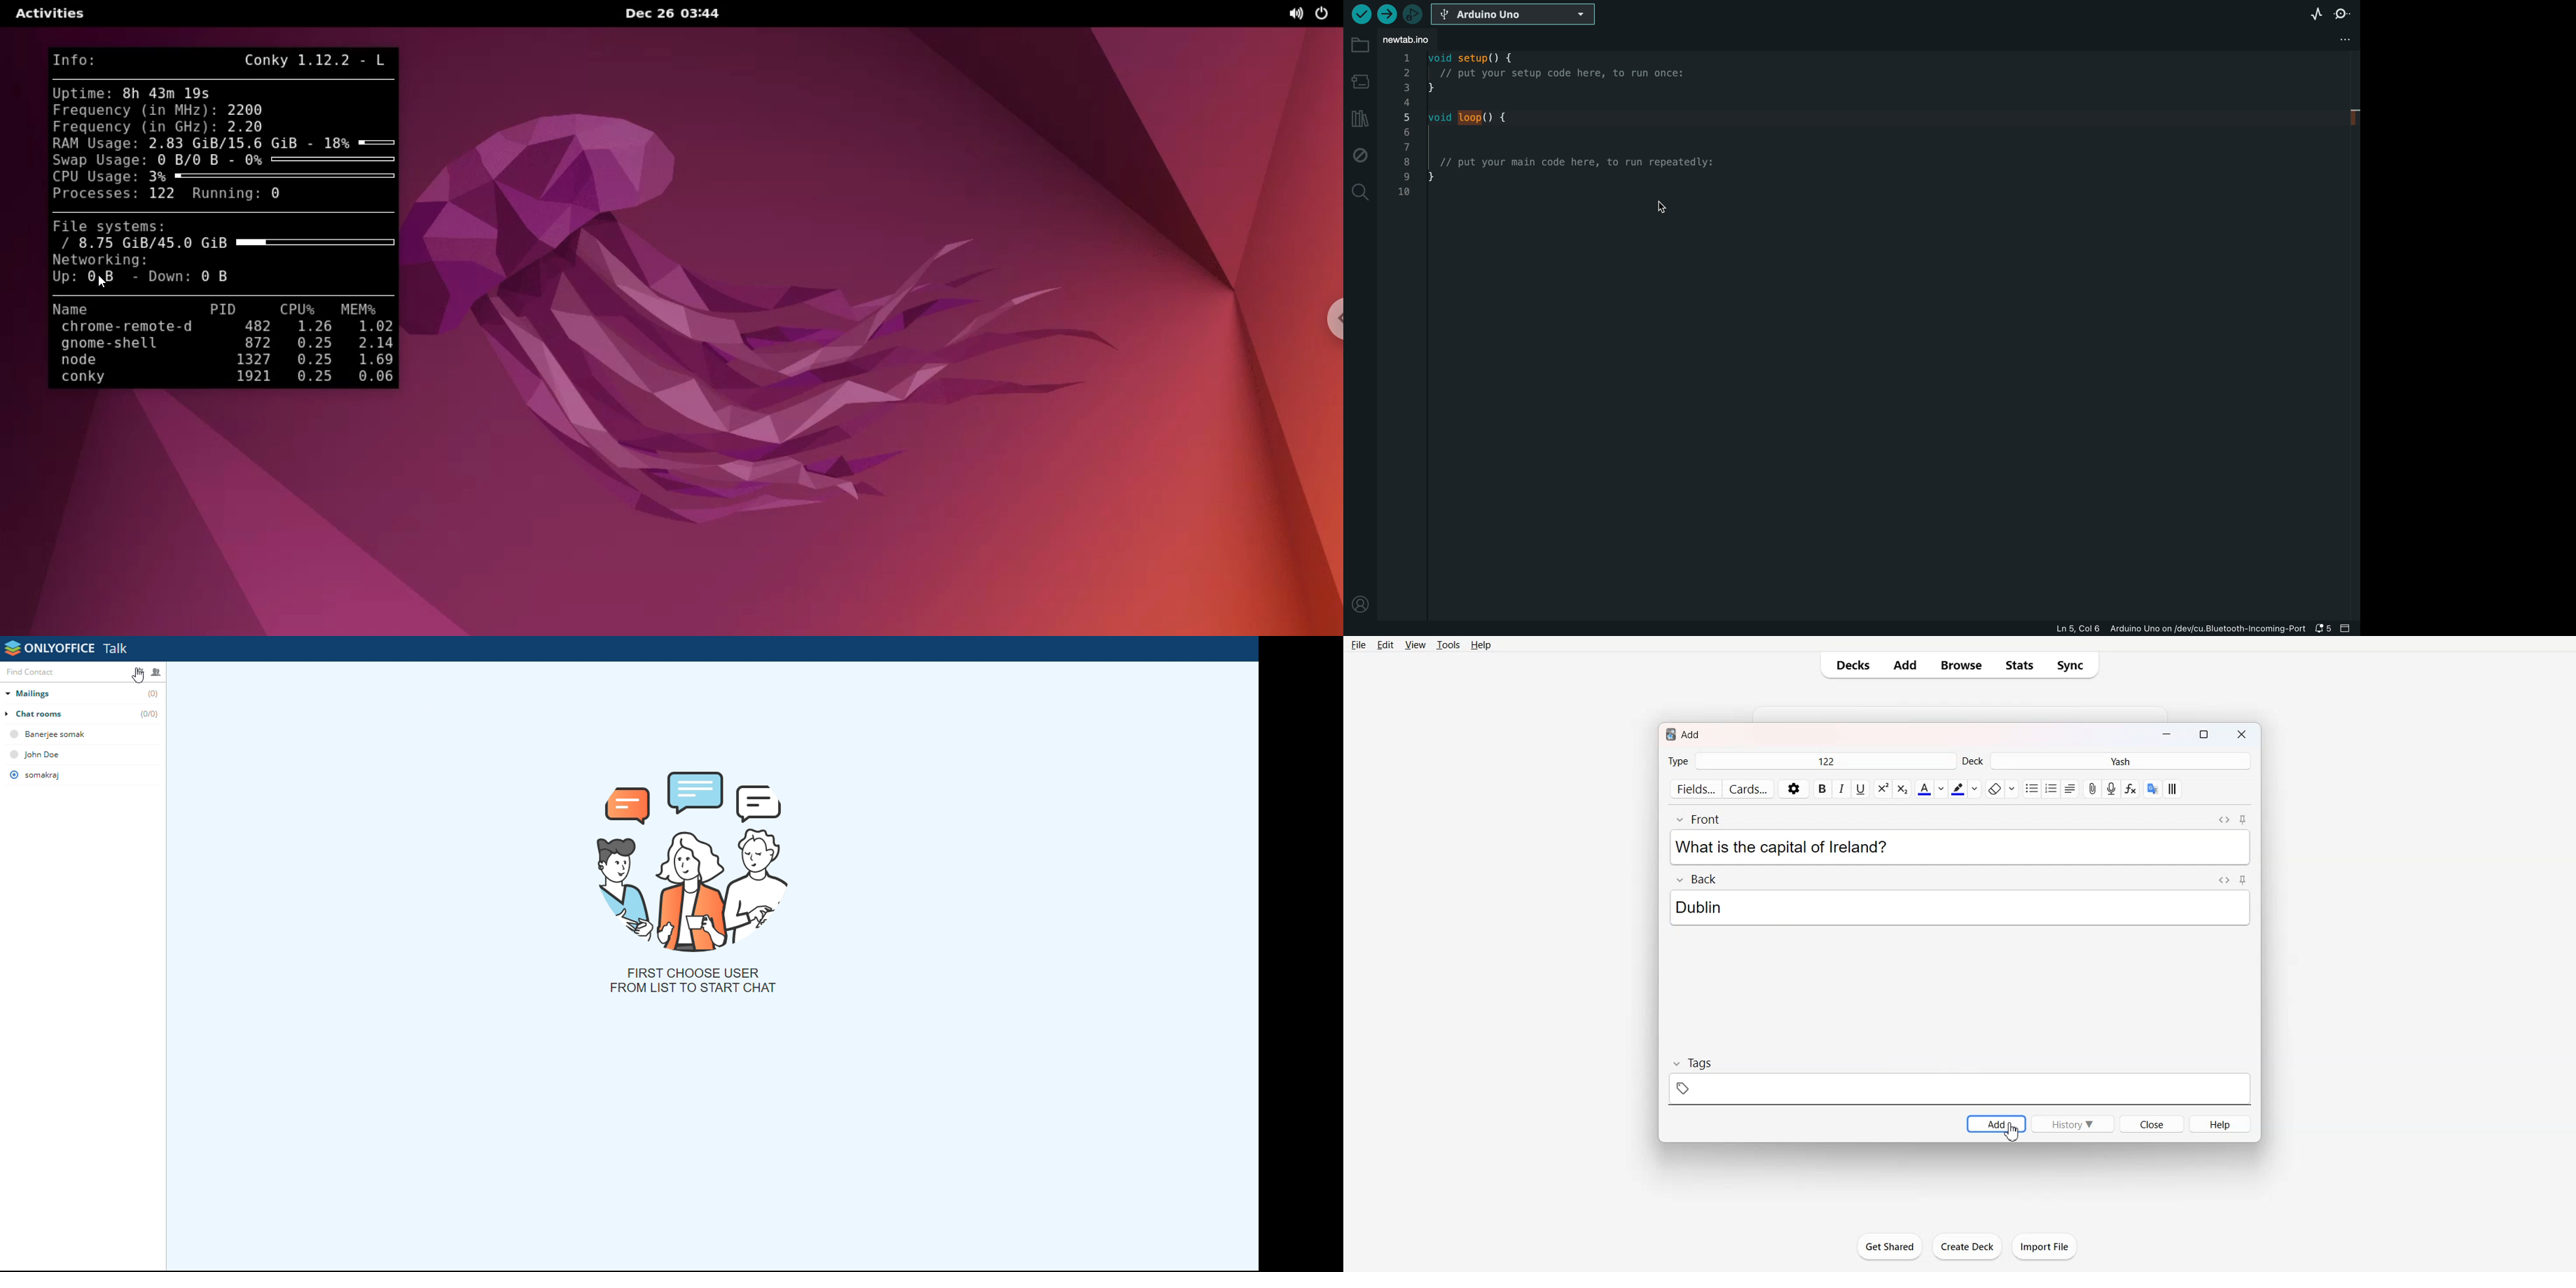 This screenshot has height=1288, width=2576. I want to click on Maximize, so click(2207, 736).